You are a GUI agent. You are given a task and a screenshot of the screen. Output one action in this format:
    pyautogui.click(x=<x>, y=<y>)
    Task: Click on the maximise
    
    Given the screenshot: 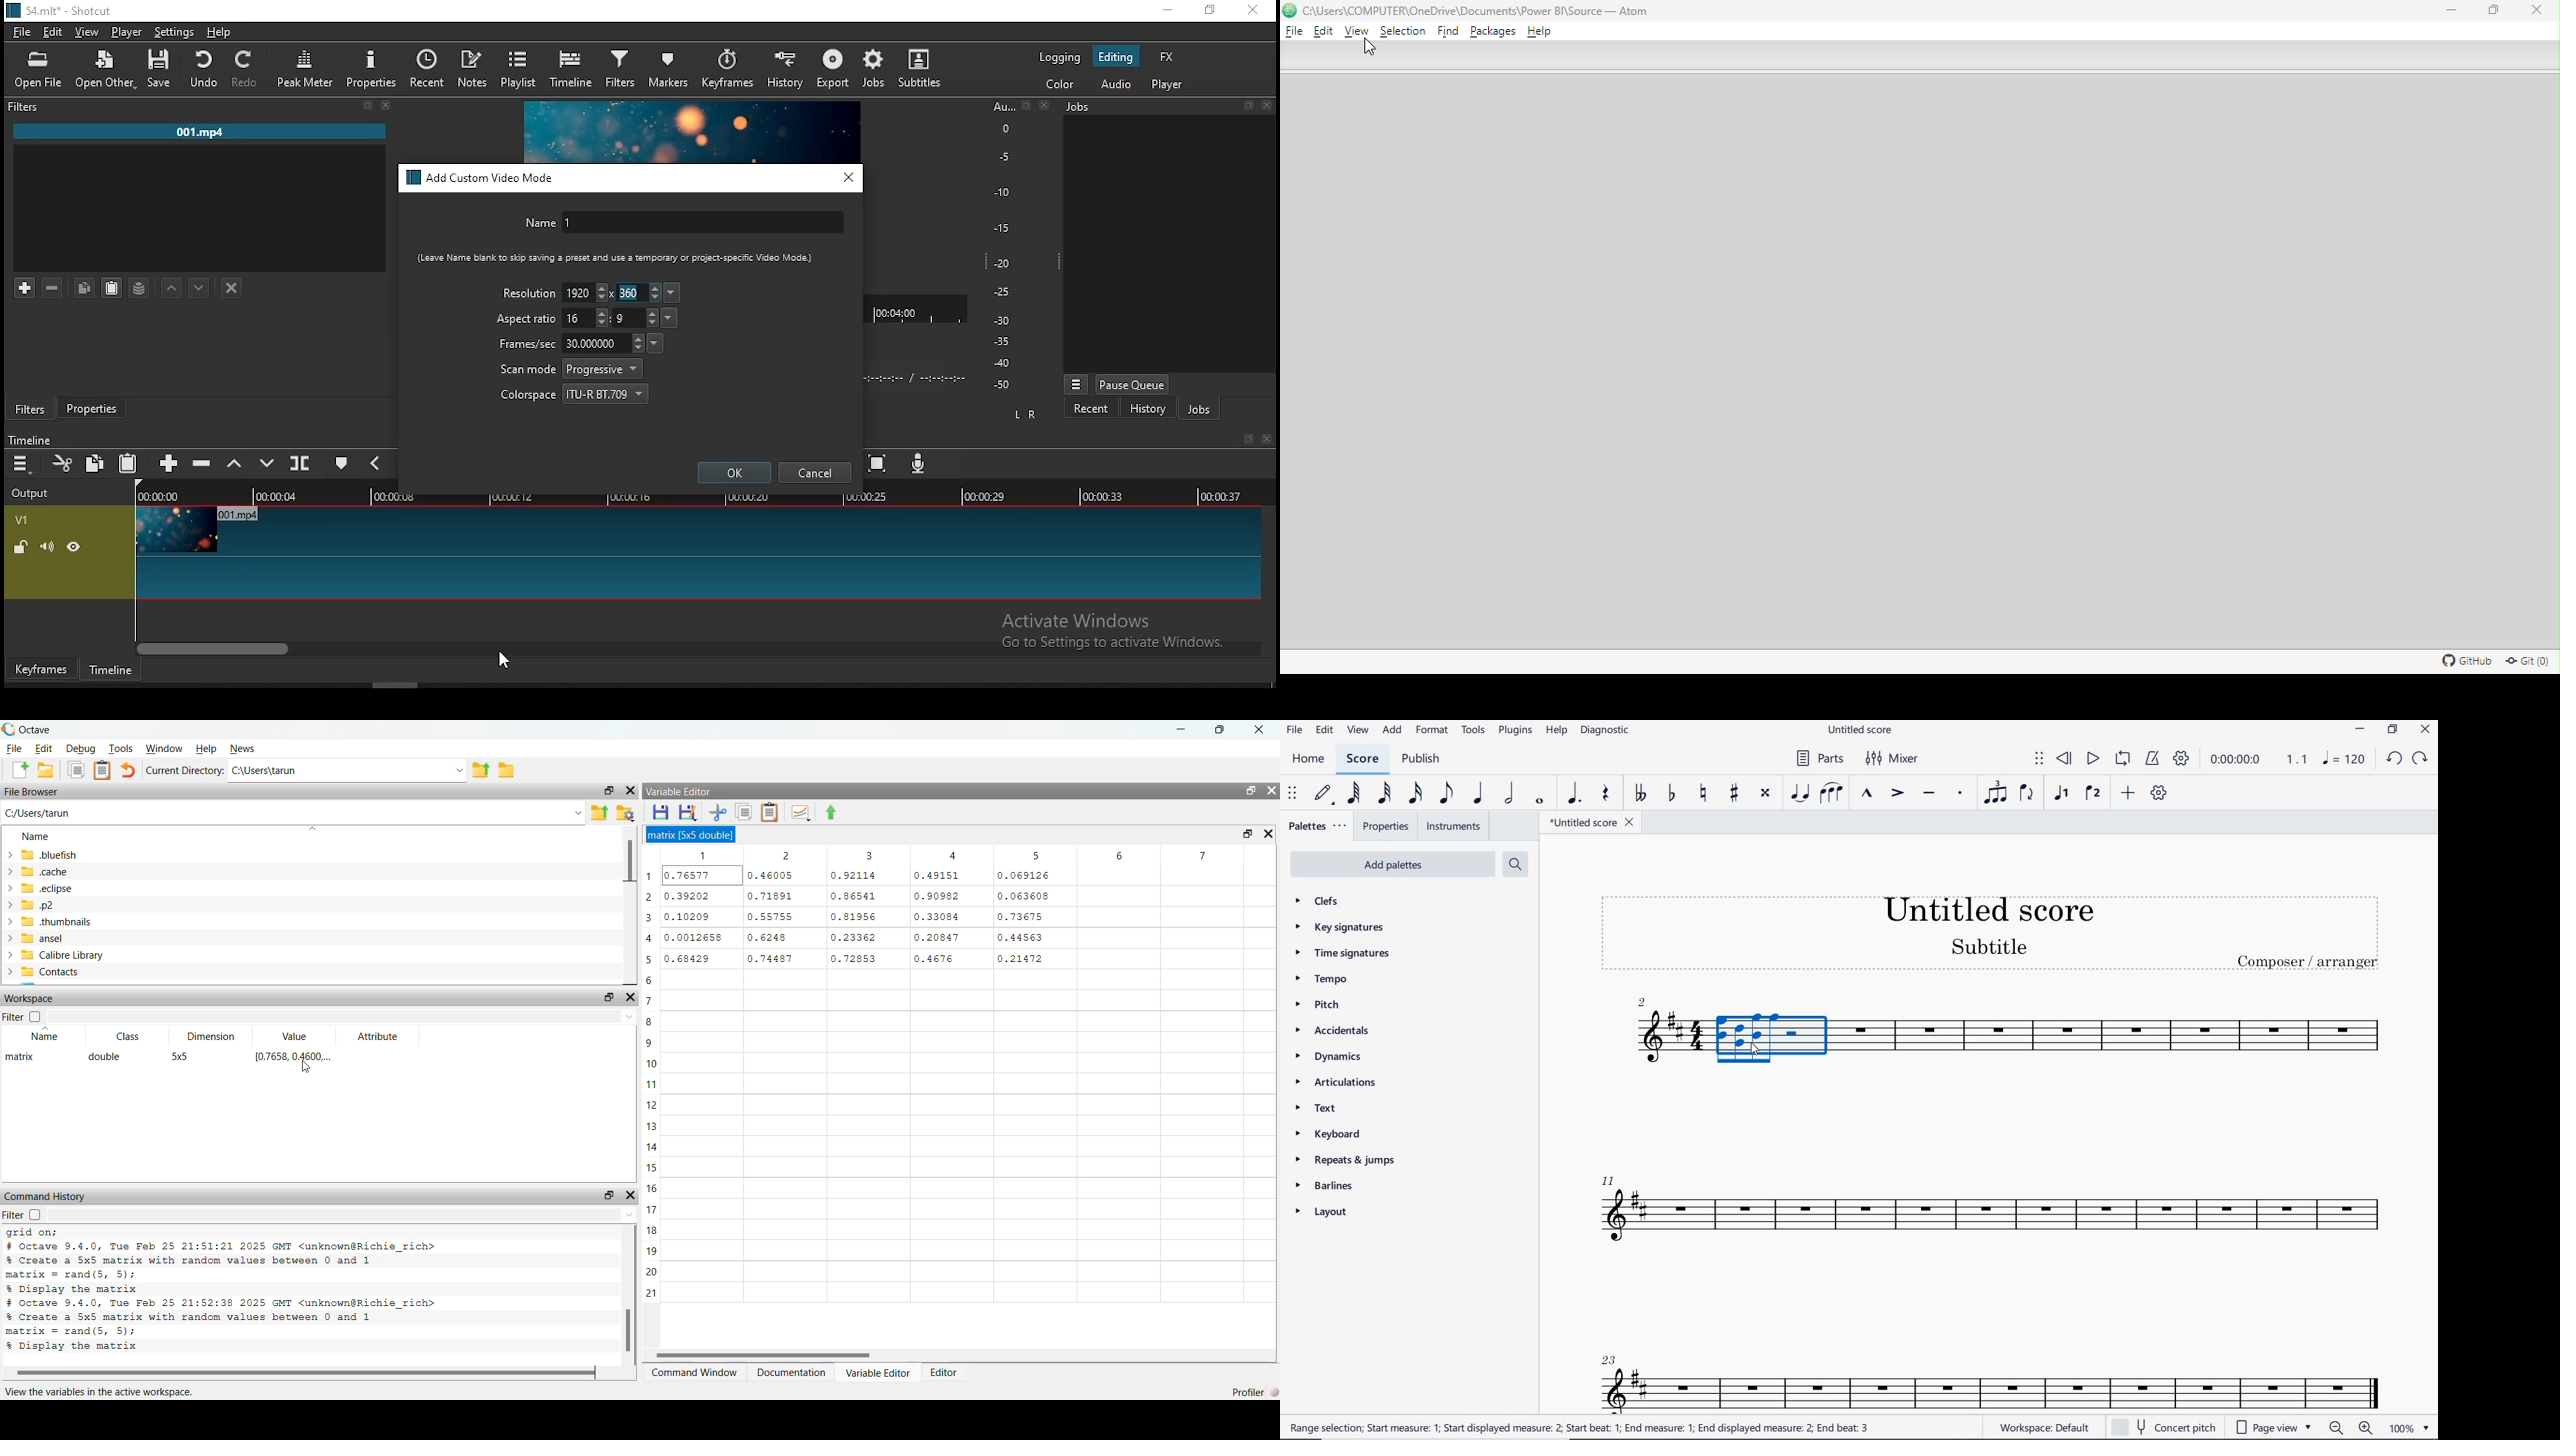 What is the action you would take?
    pyautogui.click(x=606, y=791)
    